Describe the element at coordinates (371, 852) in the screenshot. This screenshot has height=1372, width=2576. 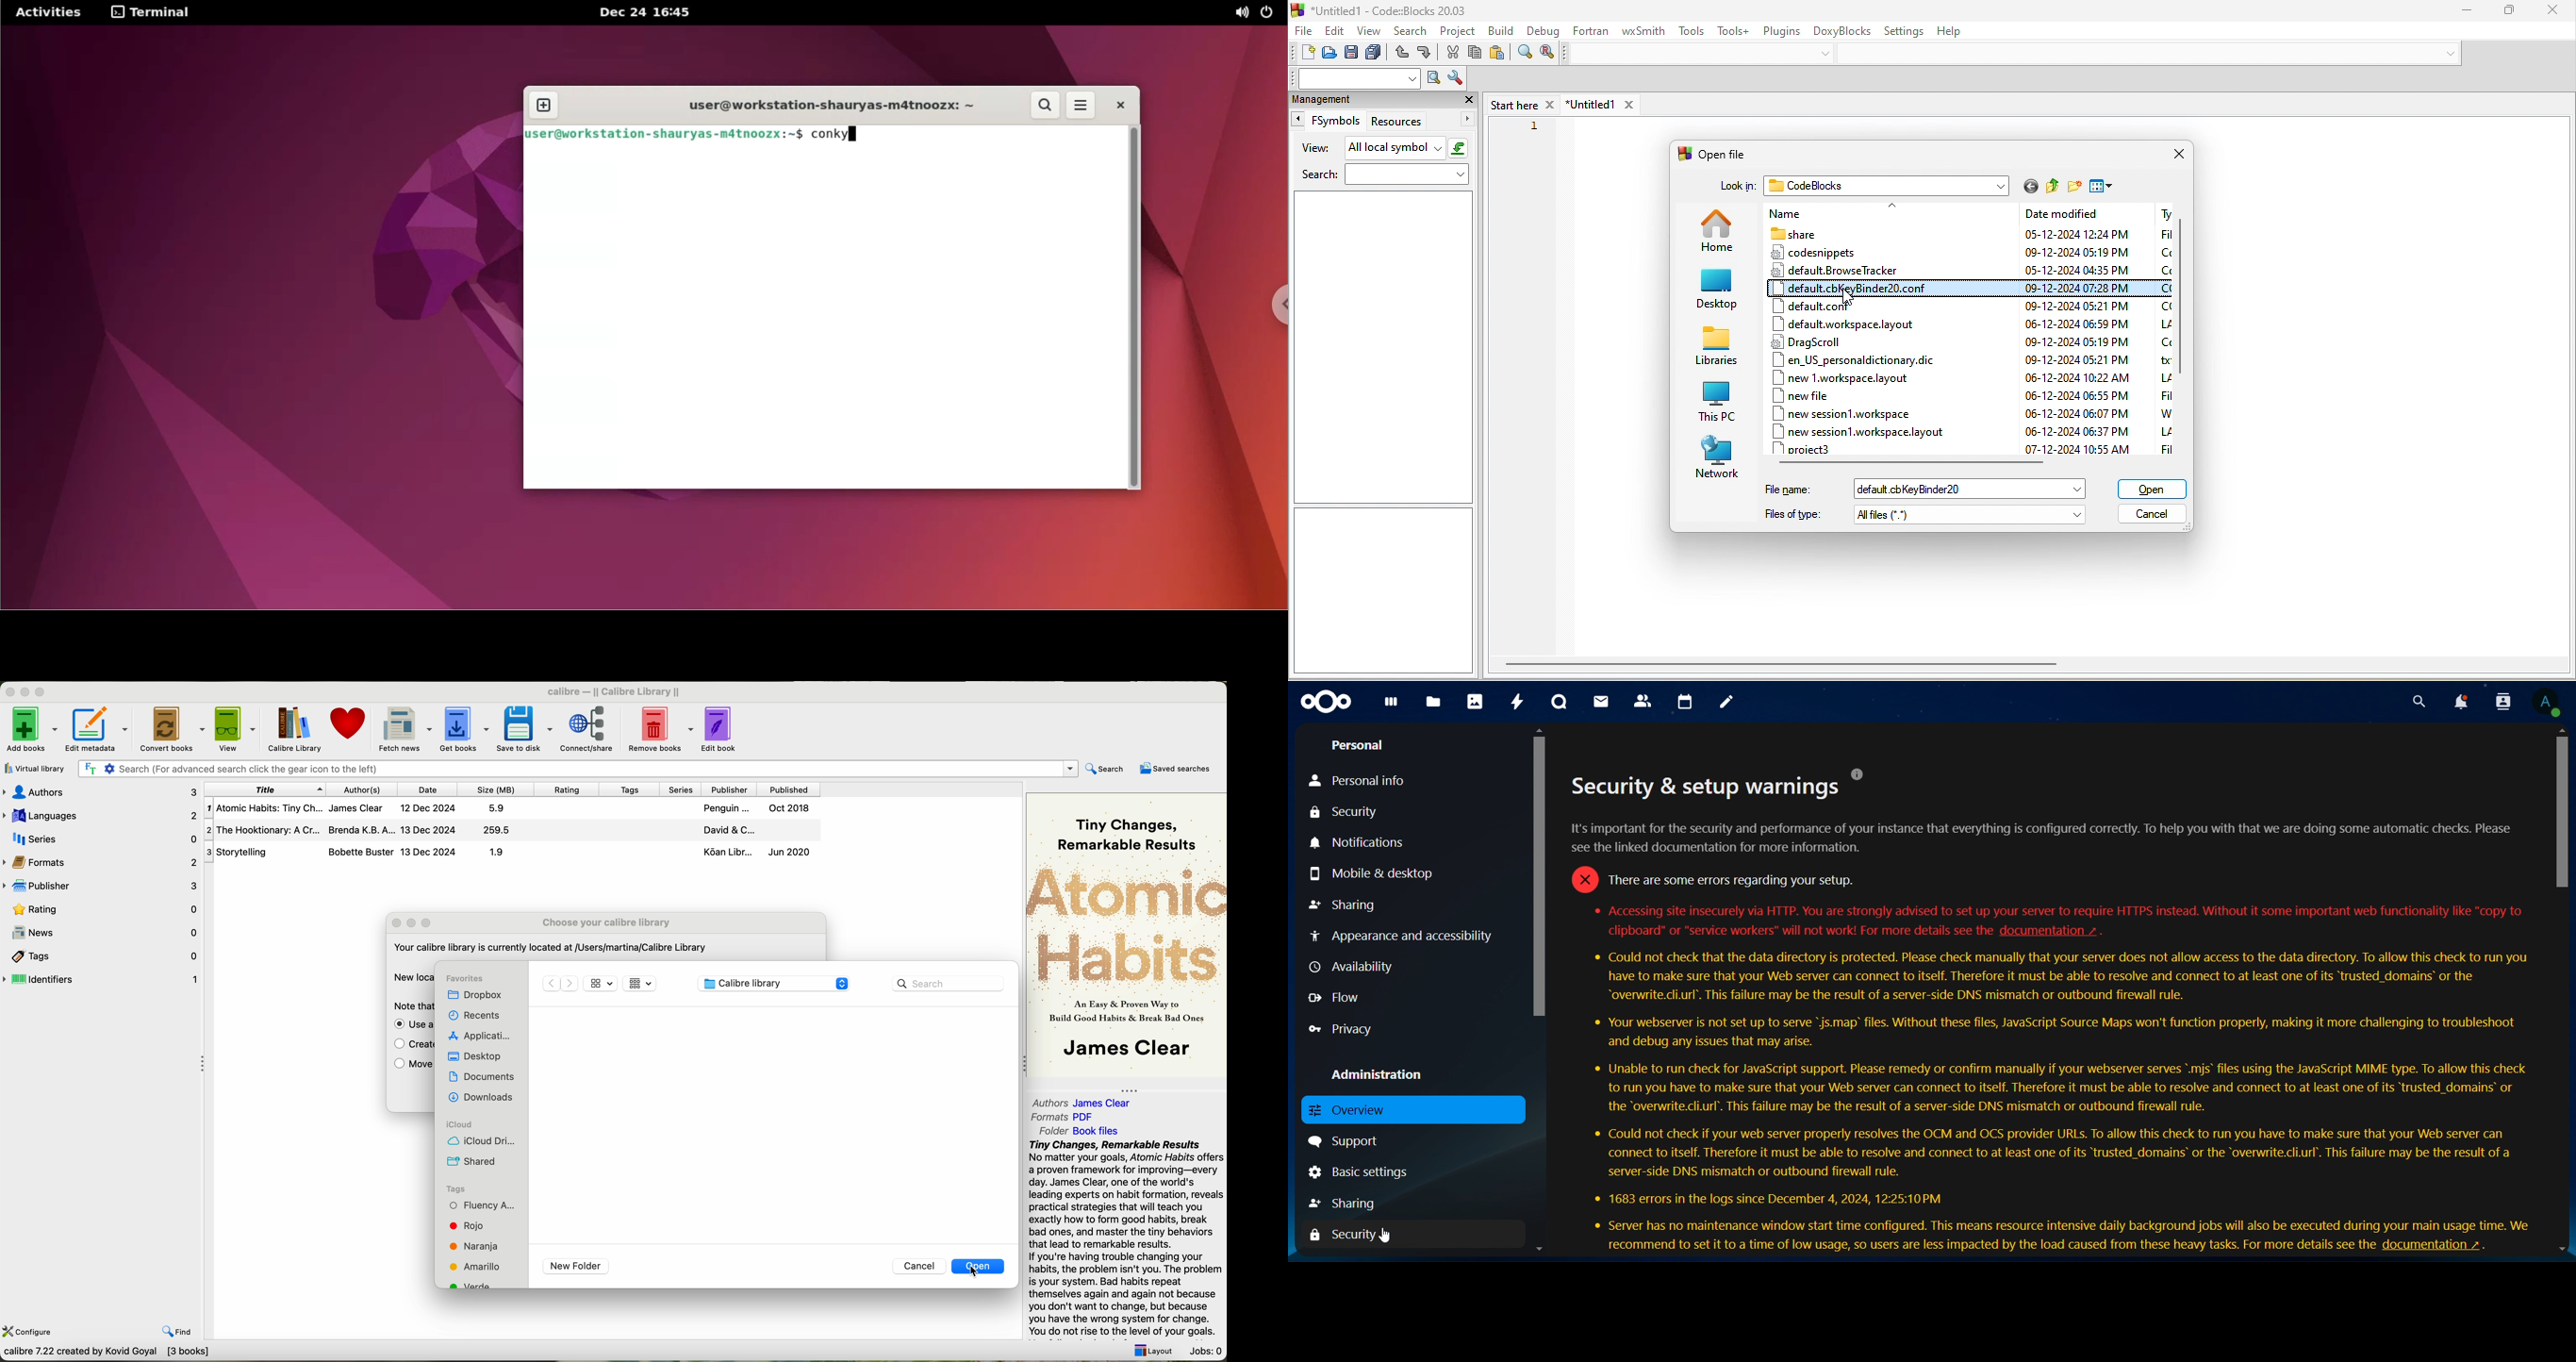
I see `3| Storytelling Bobette Buster 13 Dec 2024 1.9` at that location.